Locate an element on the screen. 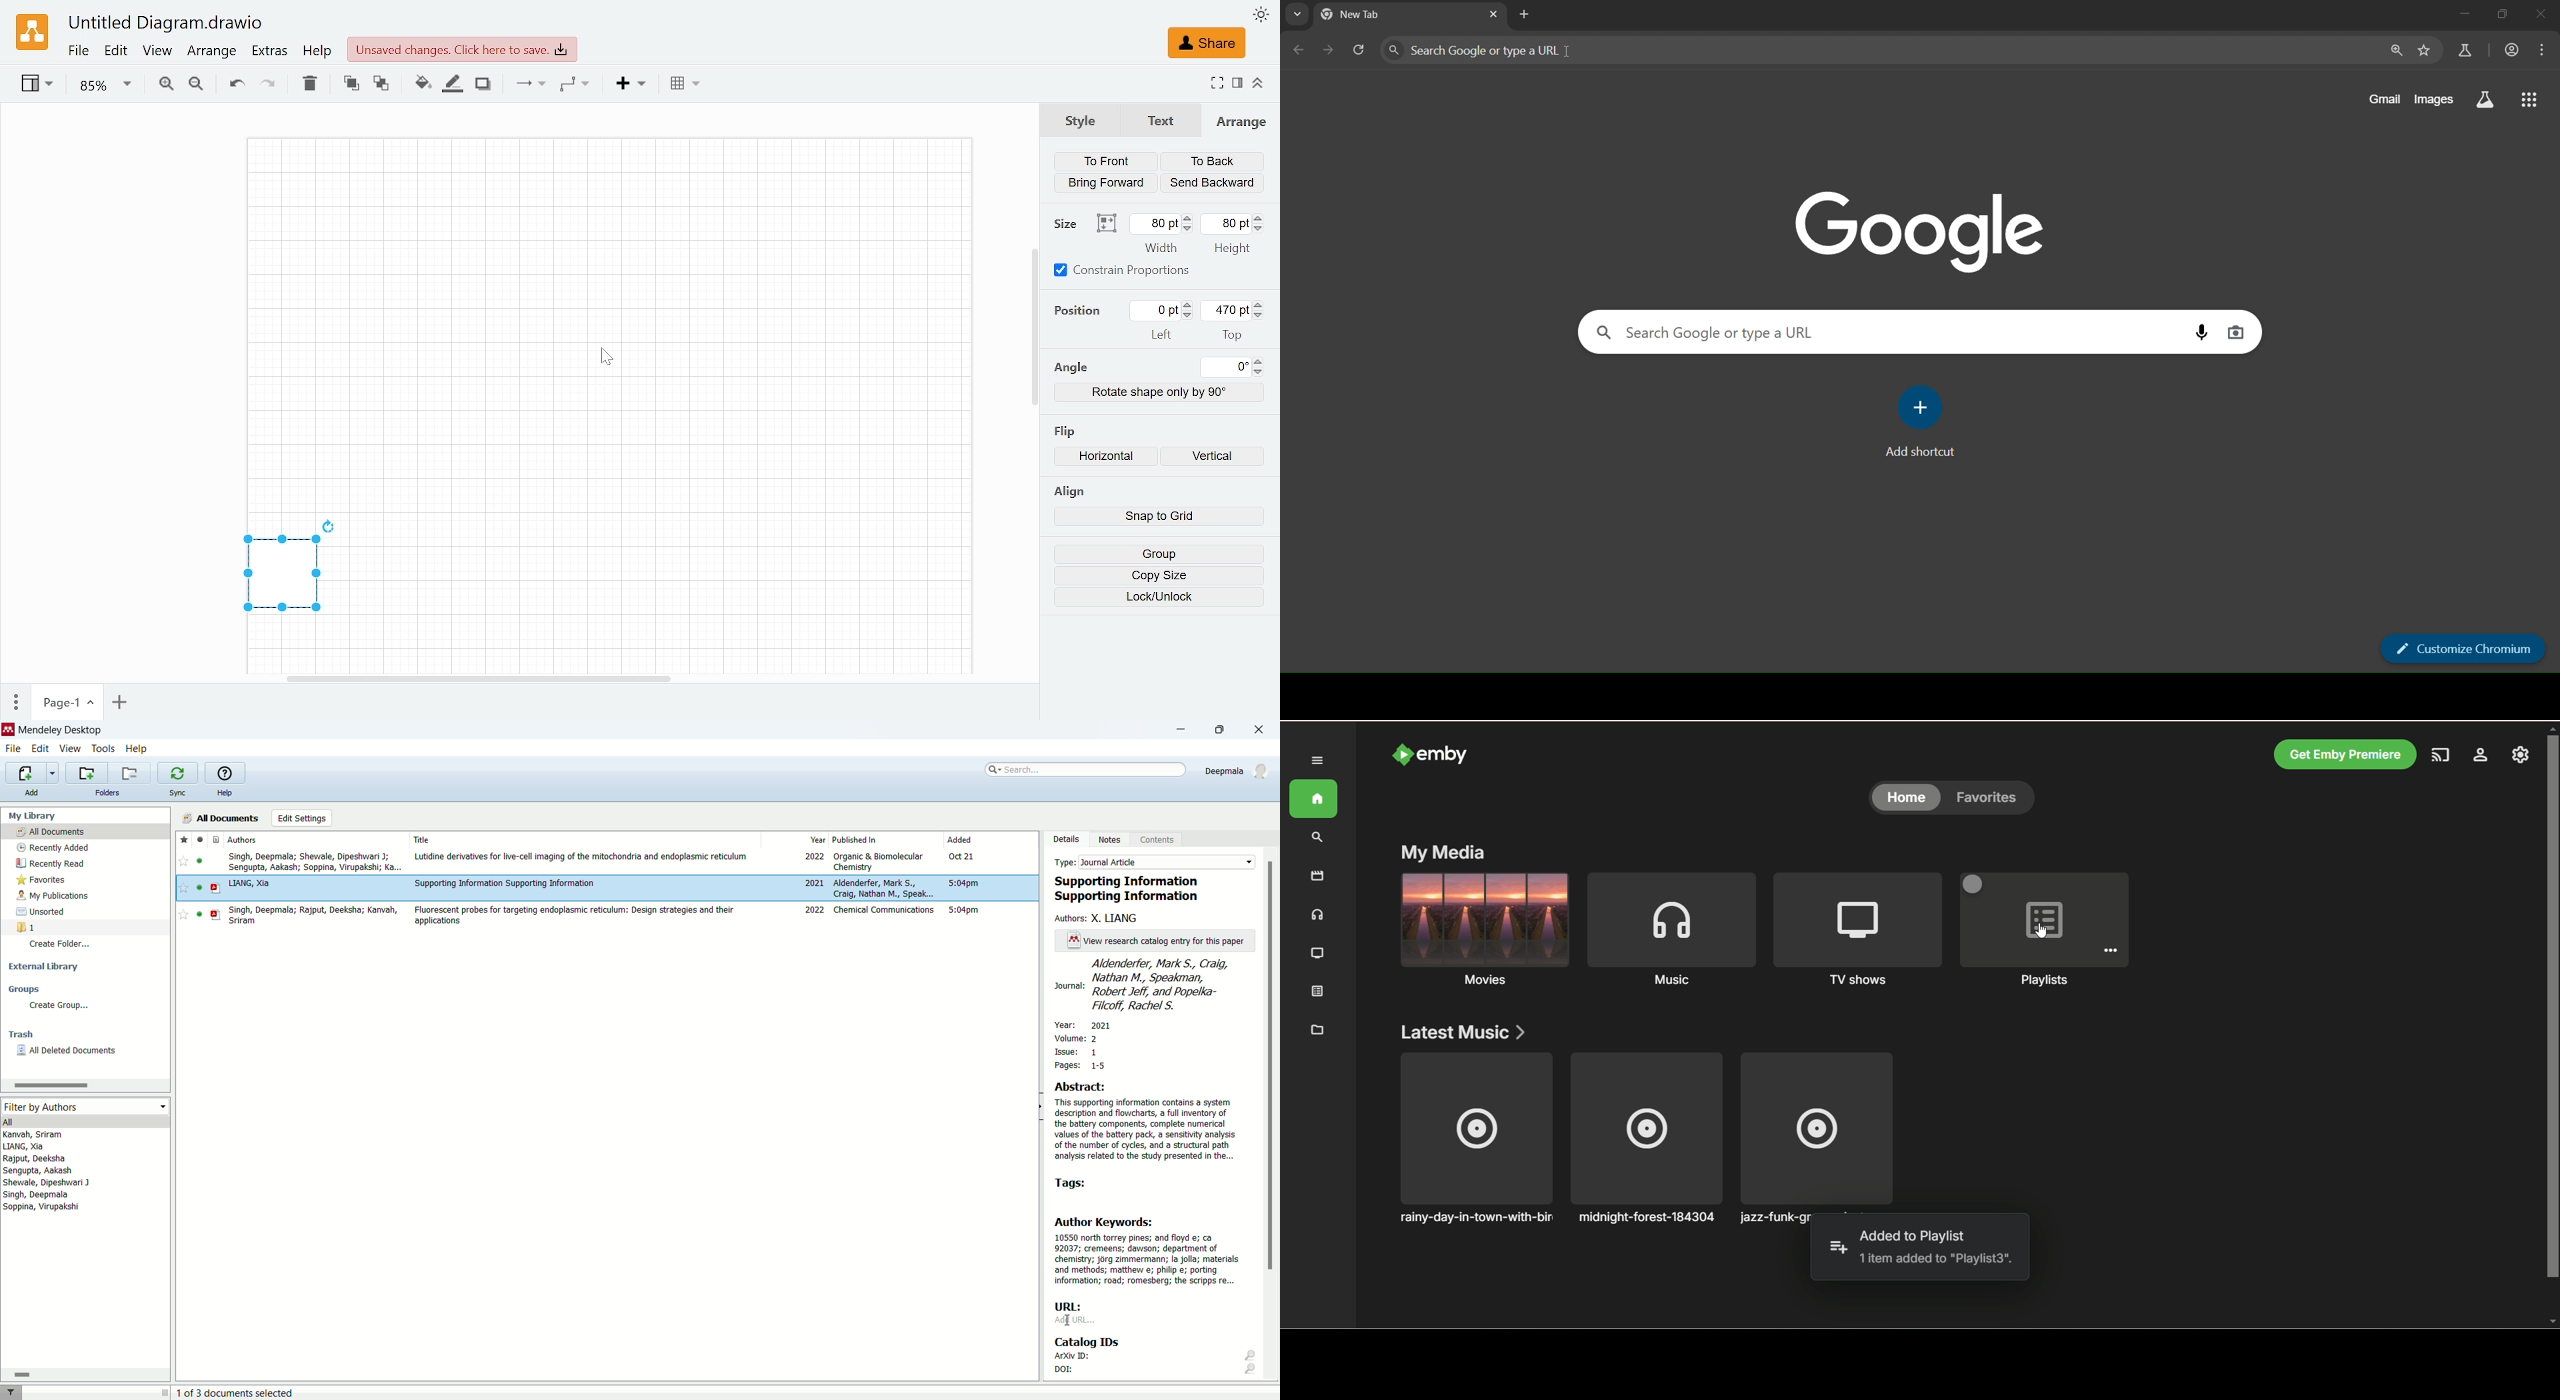 This screenshot has height=1400, width=2576. import is located at coordinates (33, 772).